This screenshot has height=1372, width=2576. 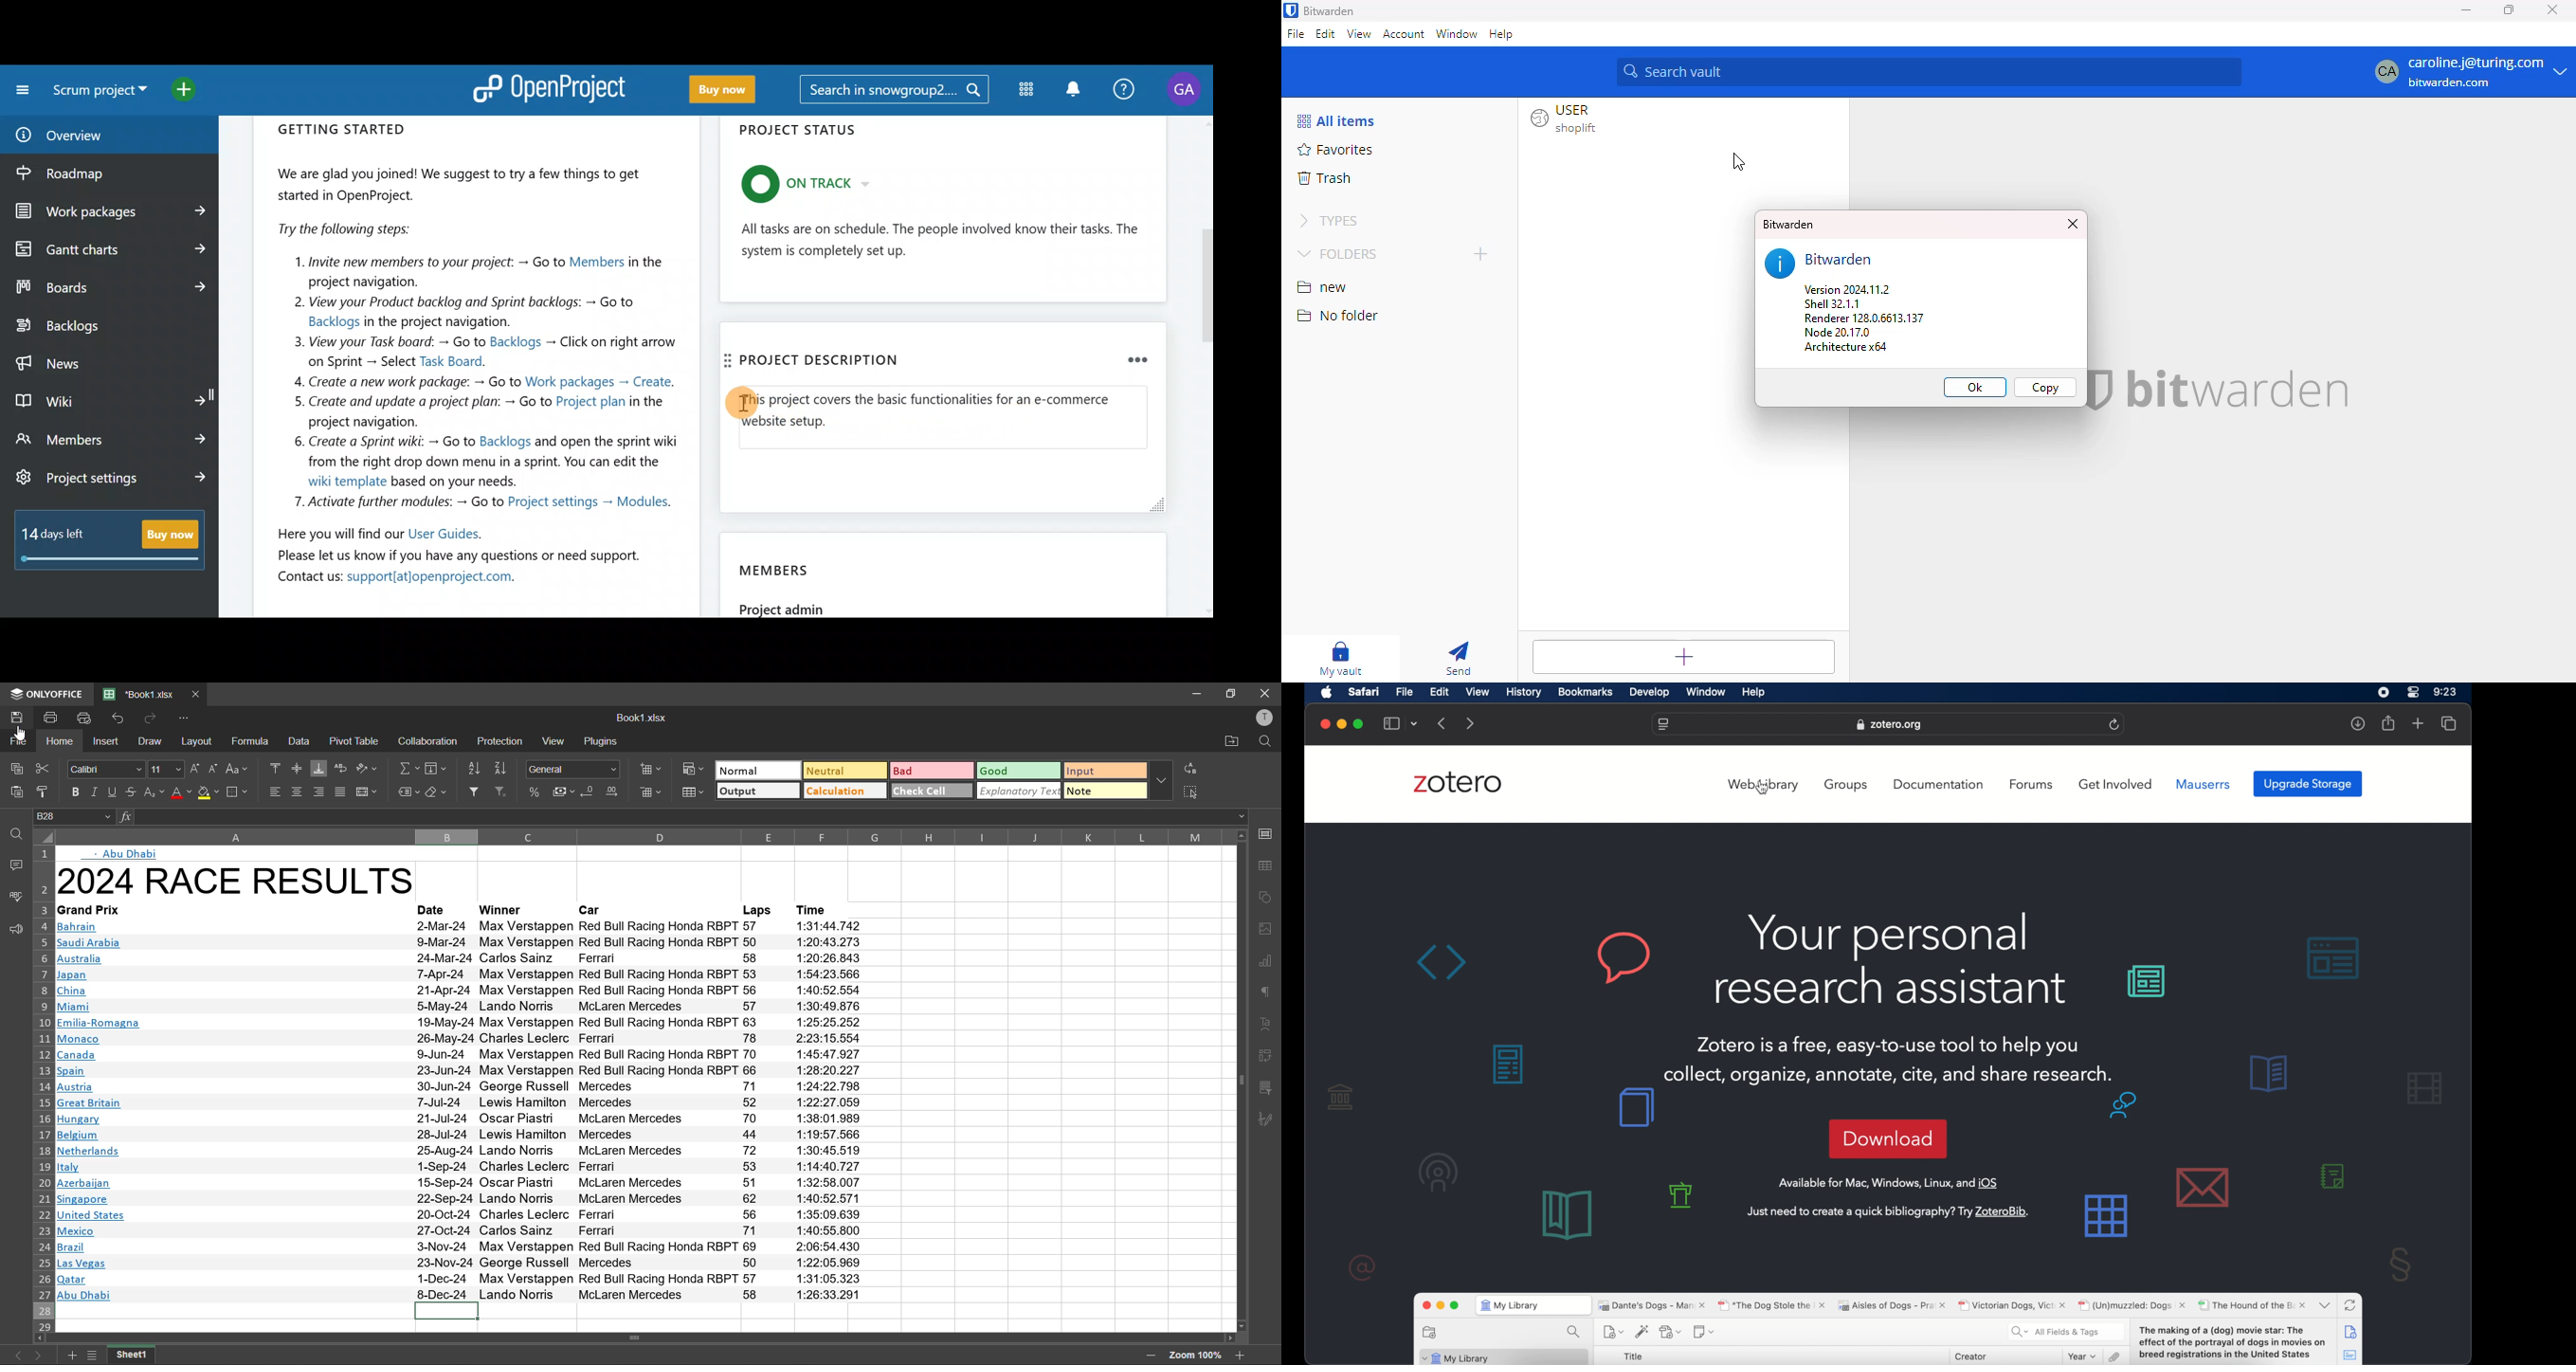 What do you see at coordinates (2383, 691) in the screenshot?
I see `screen recorded` at bounding box center [2383, 691].